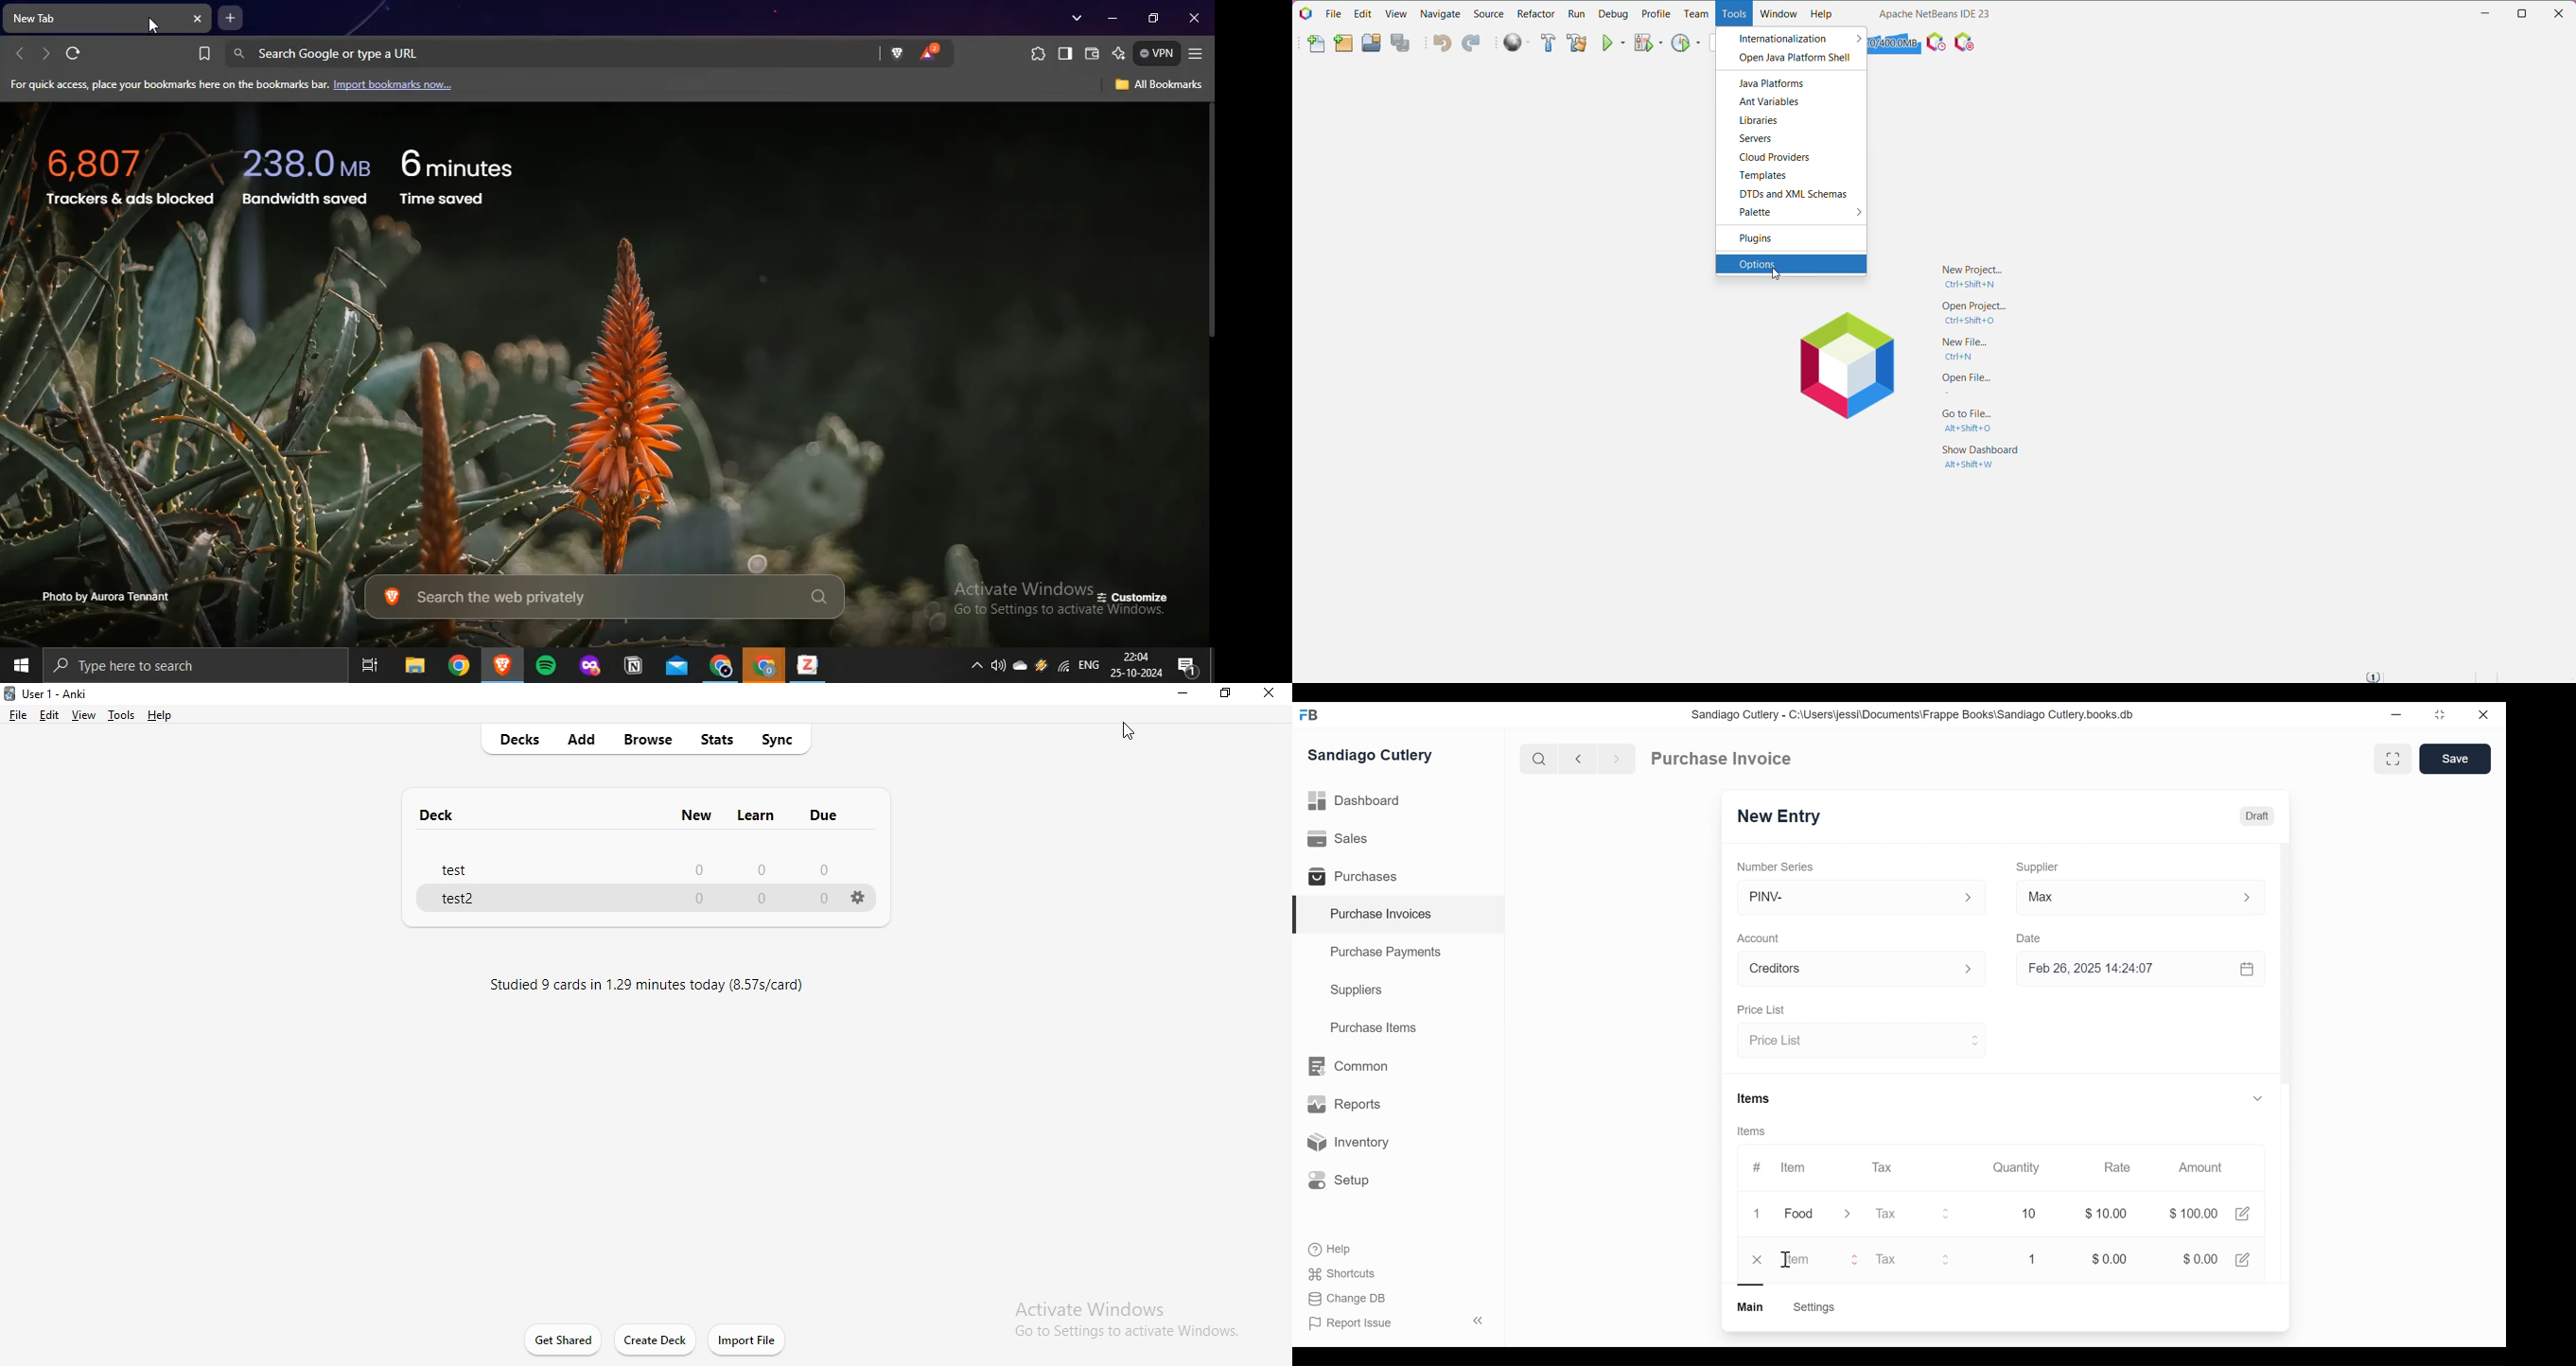 The image size is (2576, 1372). Describe the element at coordinates (1752, 1306) in the screenshot. I see `Main` at that location.